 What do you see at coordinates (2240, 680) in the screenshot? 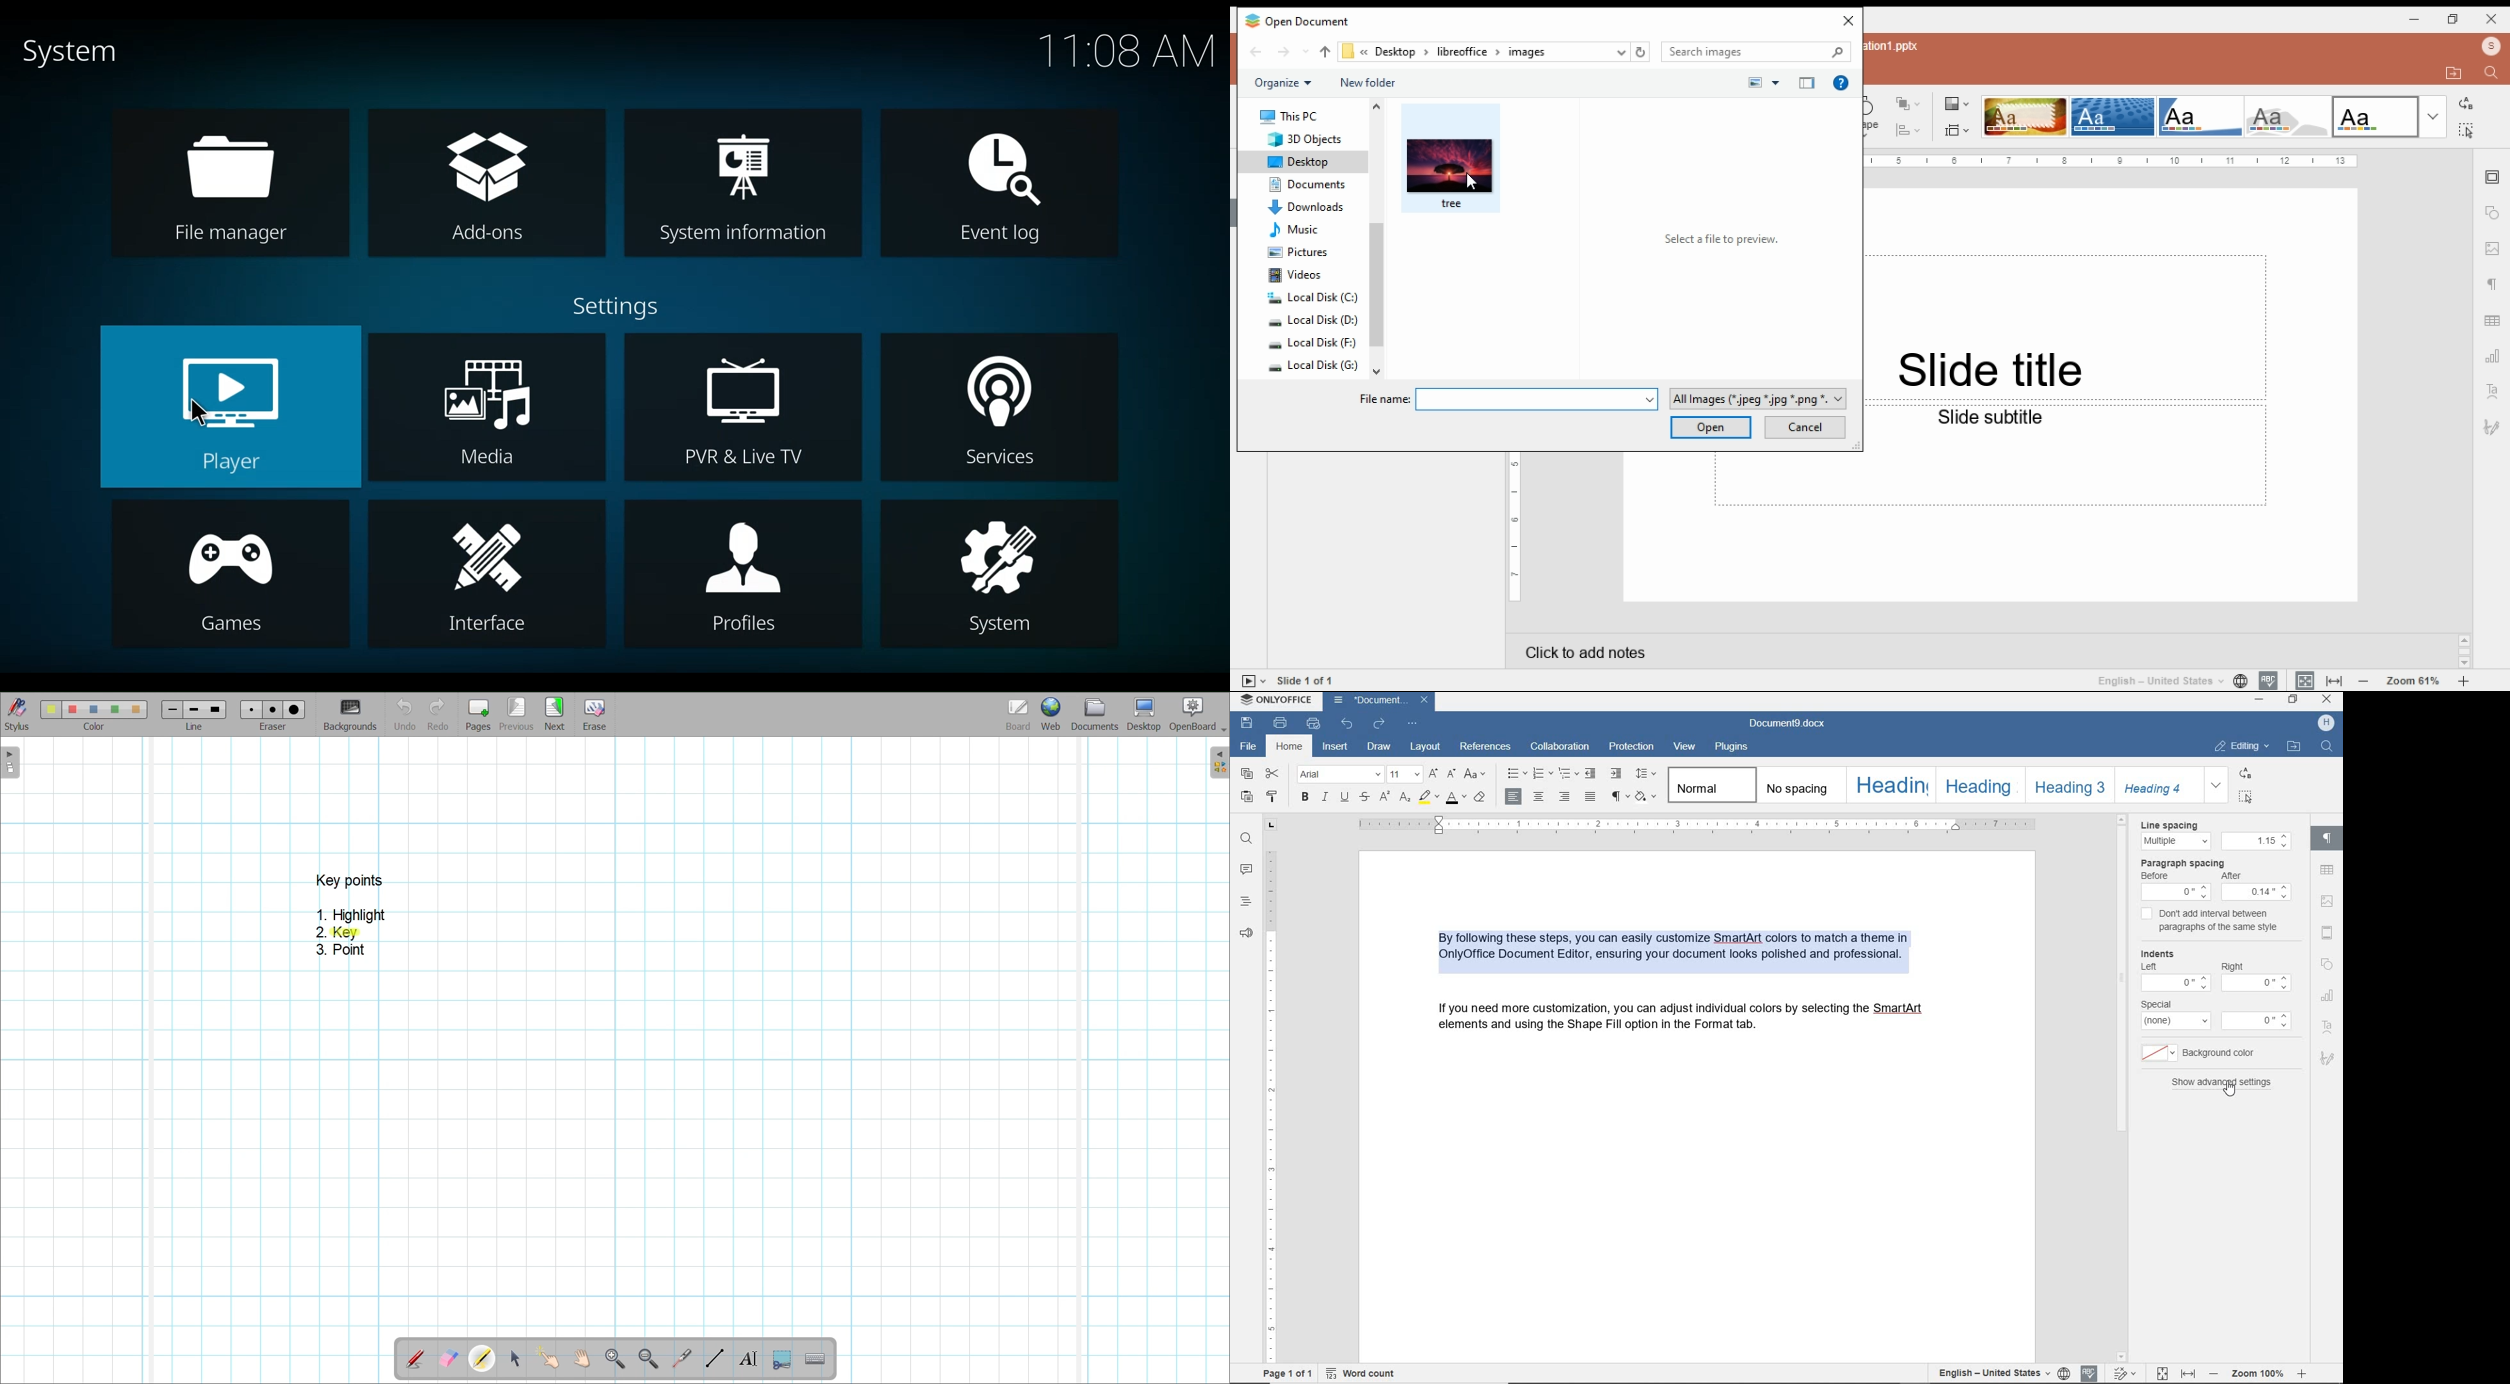
I see `set slide language` at bounding box center [2240, 680].